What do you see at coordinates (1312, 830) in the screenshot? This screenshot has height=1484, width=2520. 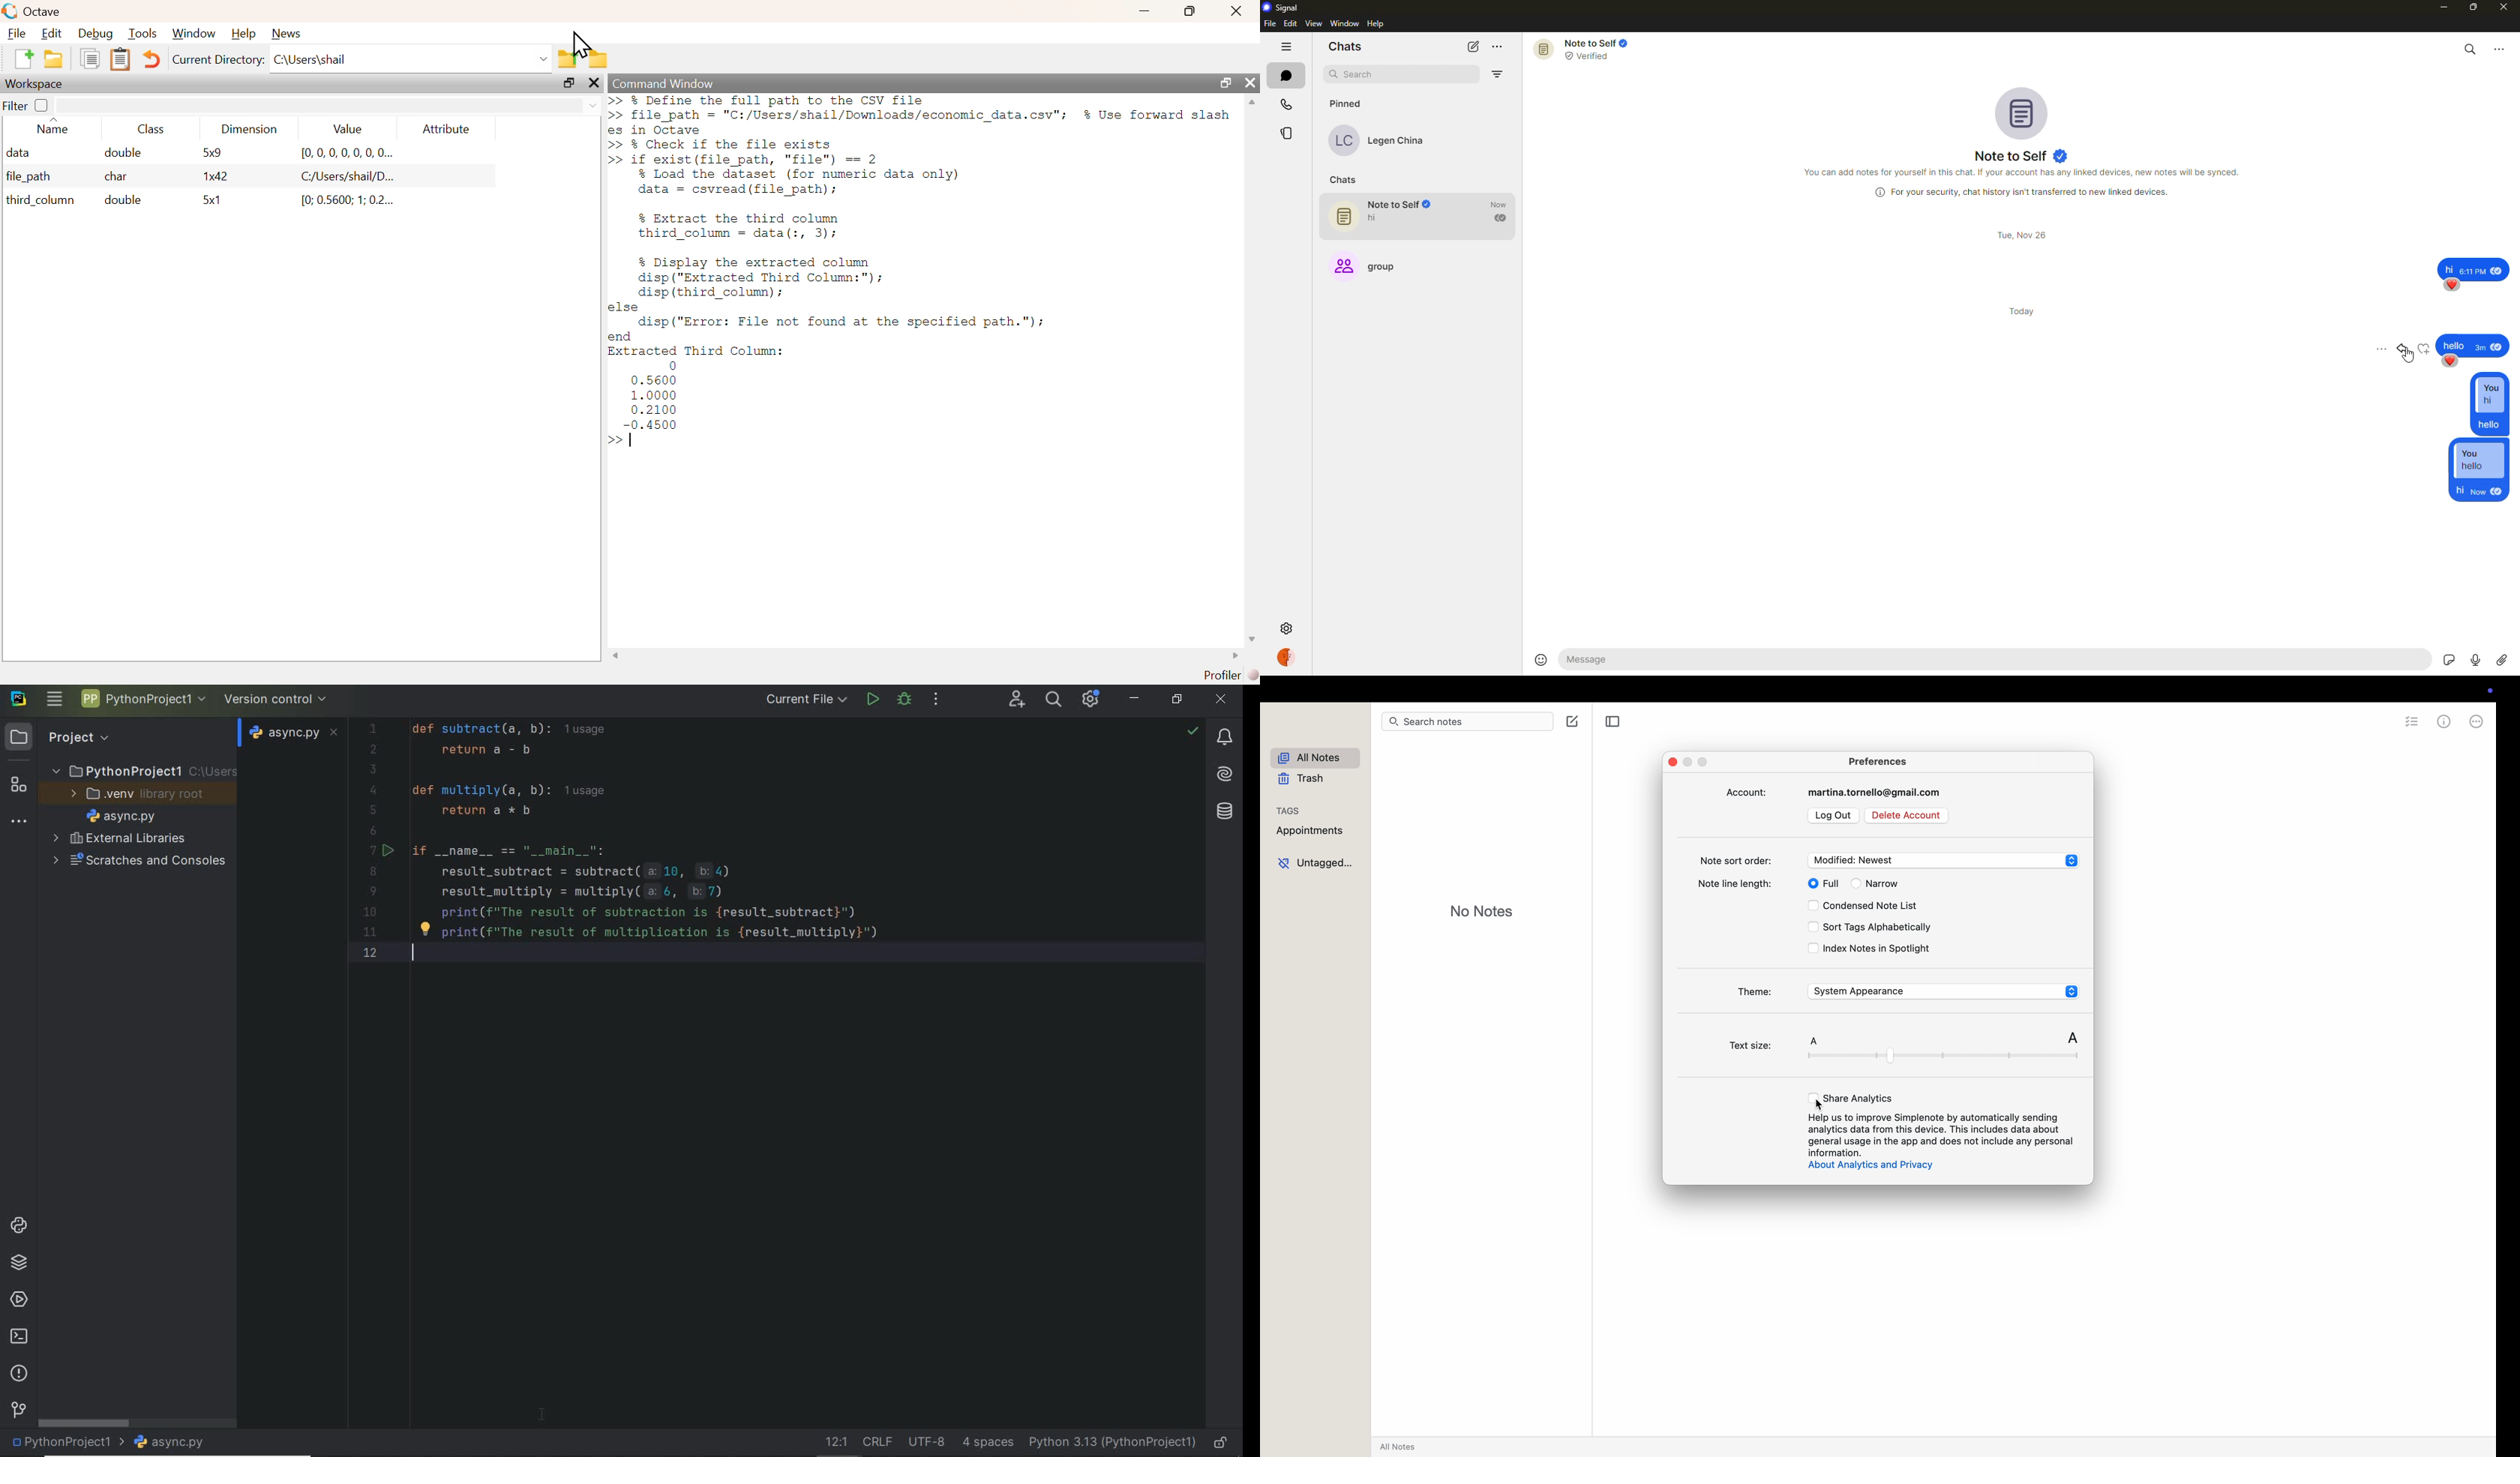 I see `appointments` at bounding box center [1312, 830].